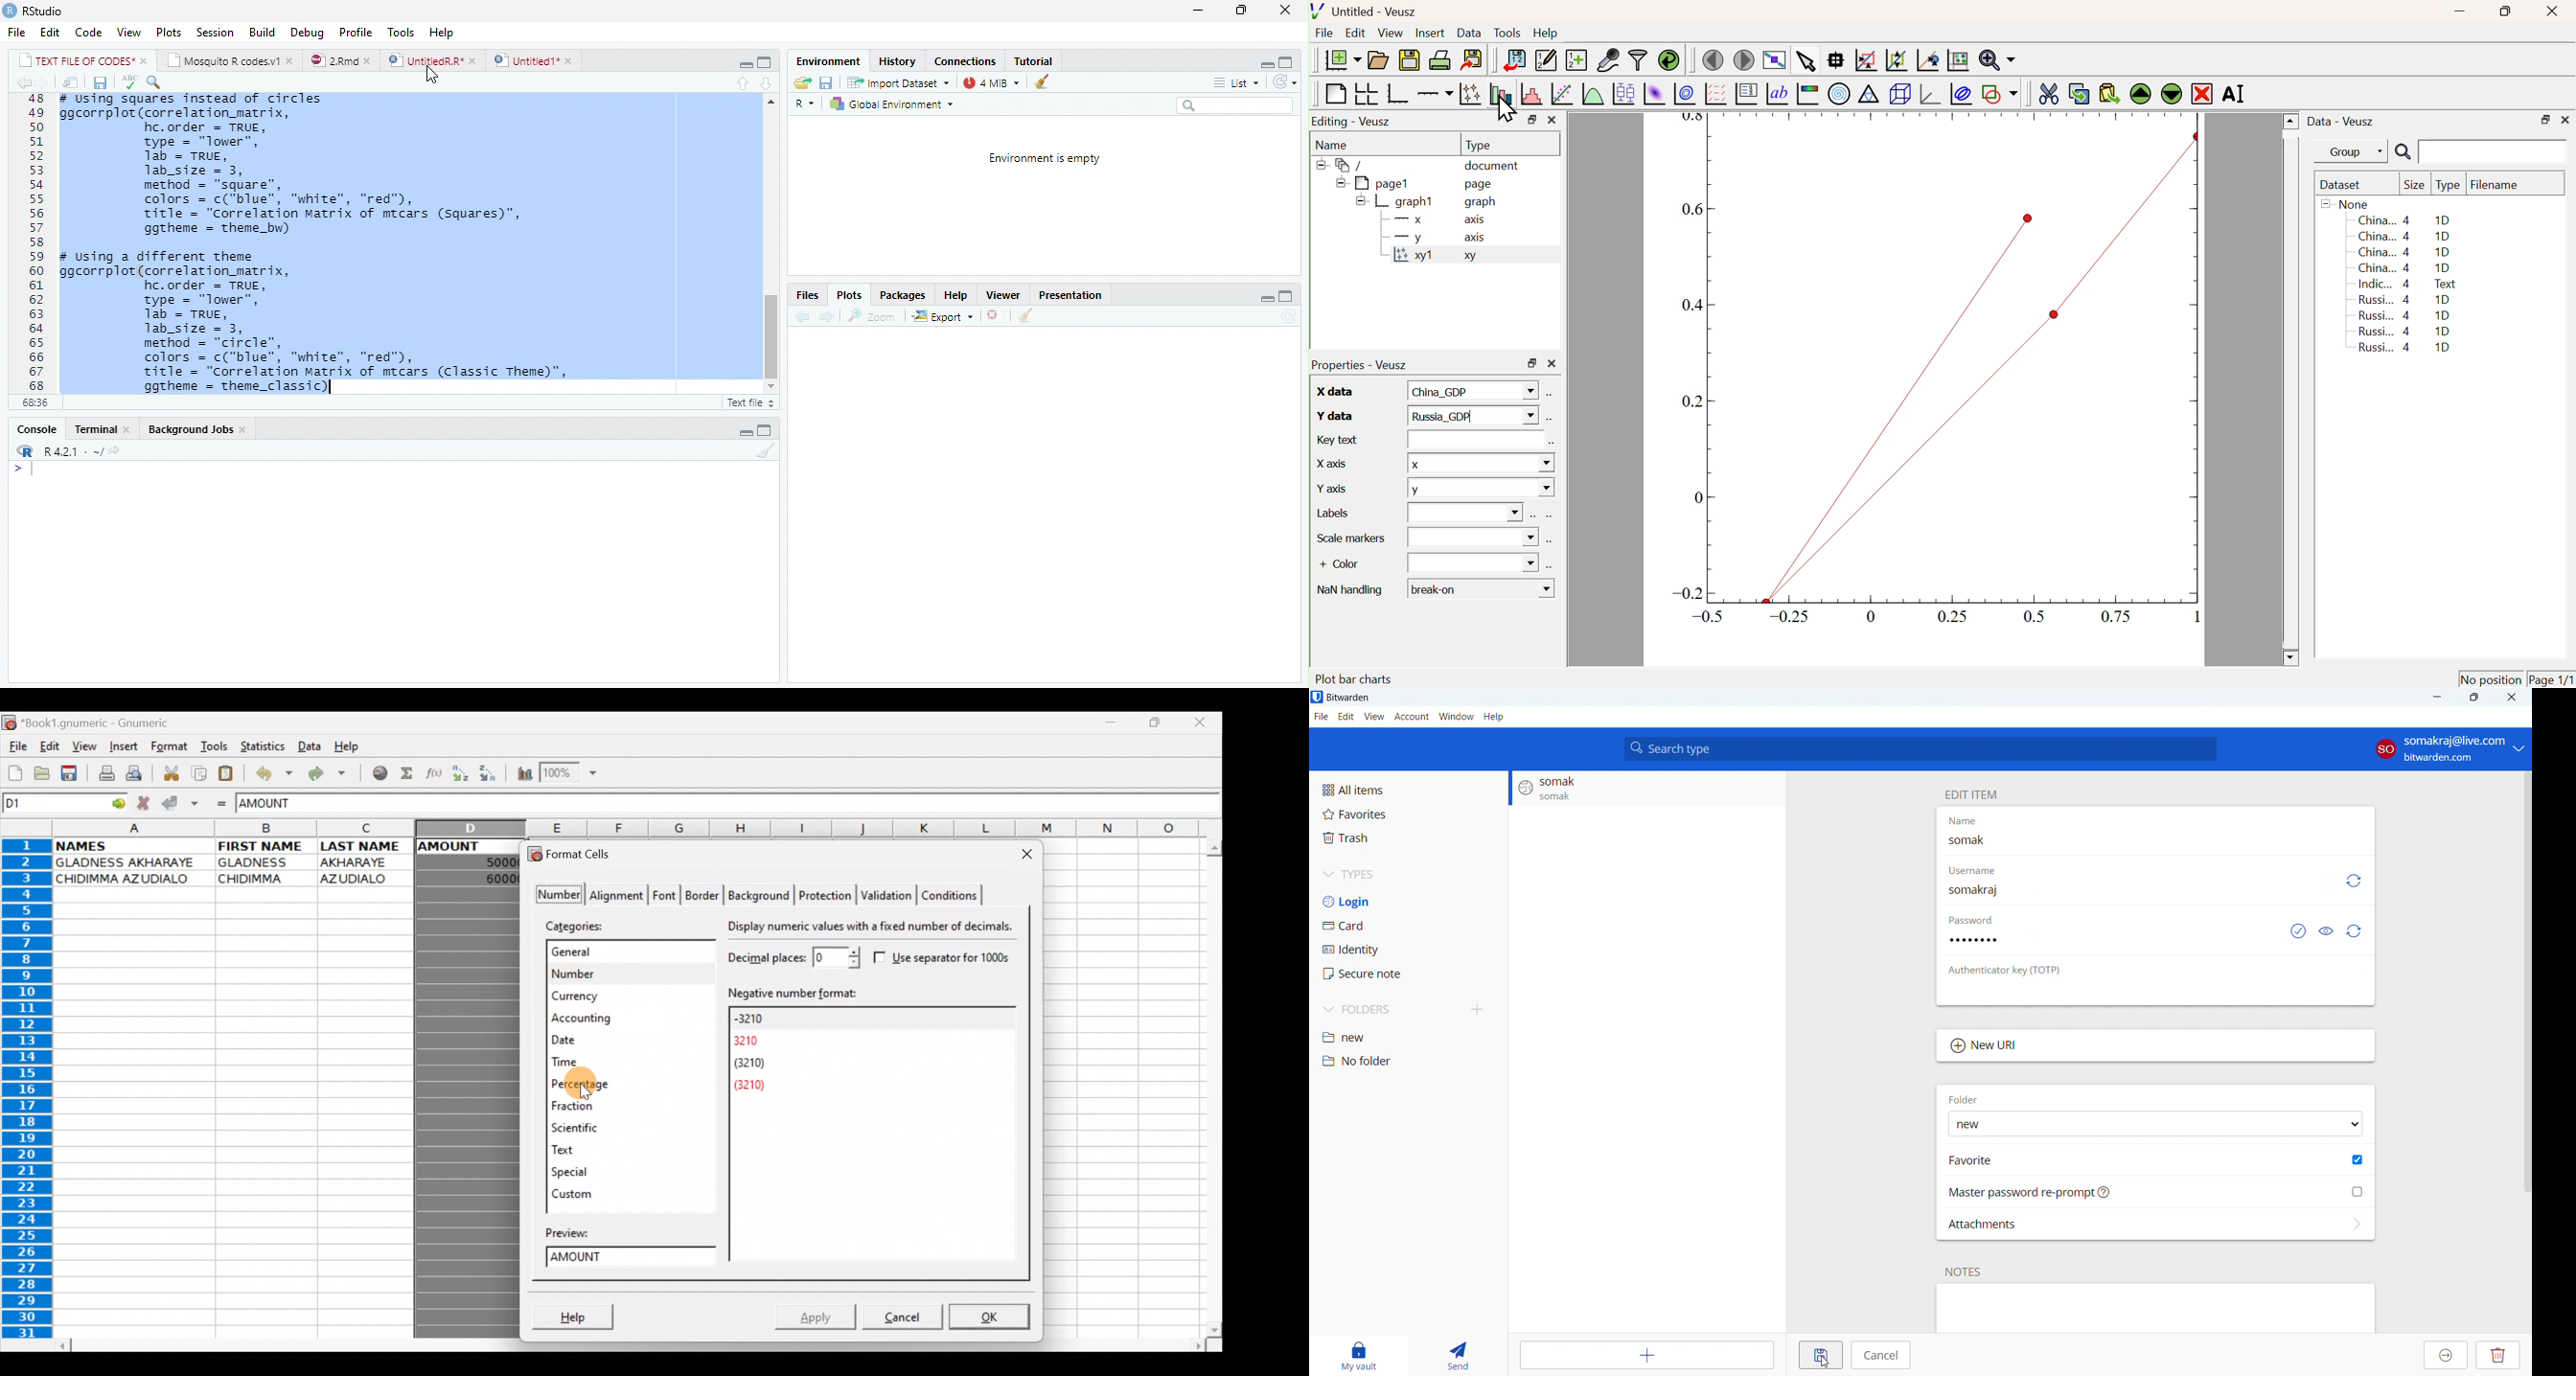  I want to click on OK, so click(989, 1317).